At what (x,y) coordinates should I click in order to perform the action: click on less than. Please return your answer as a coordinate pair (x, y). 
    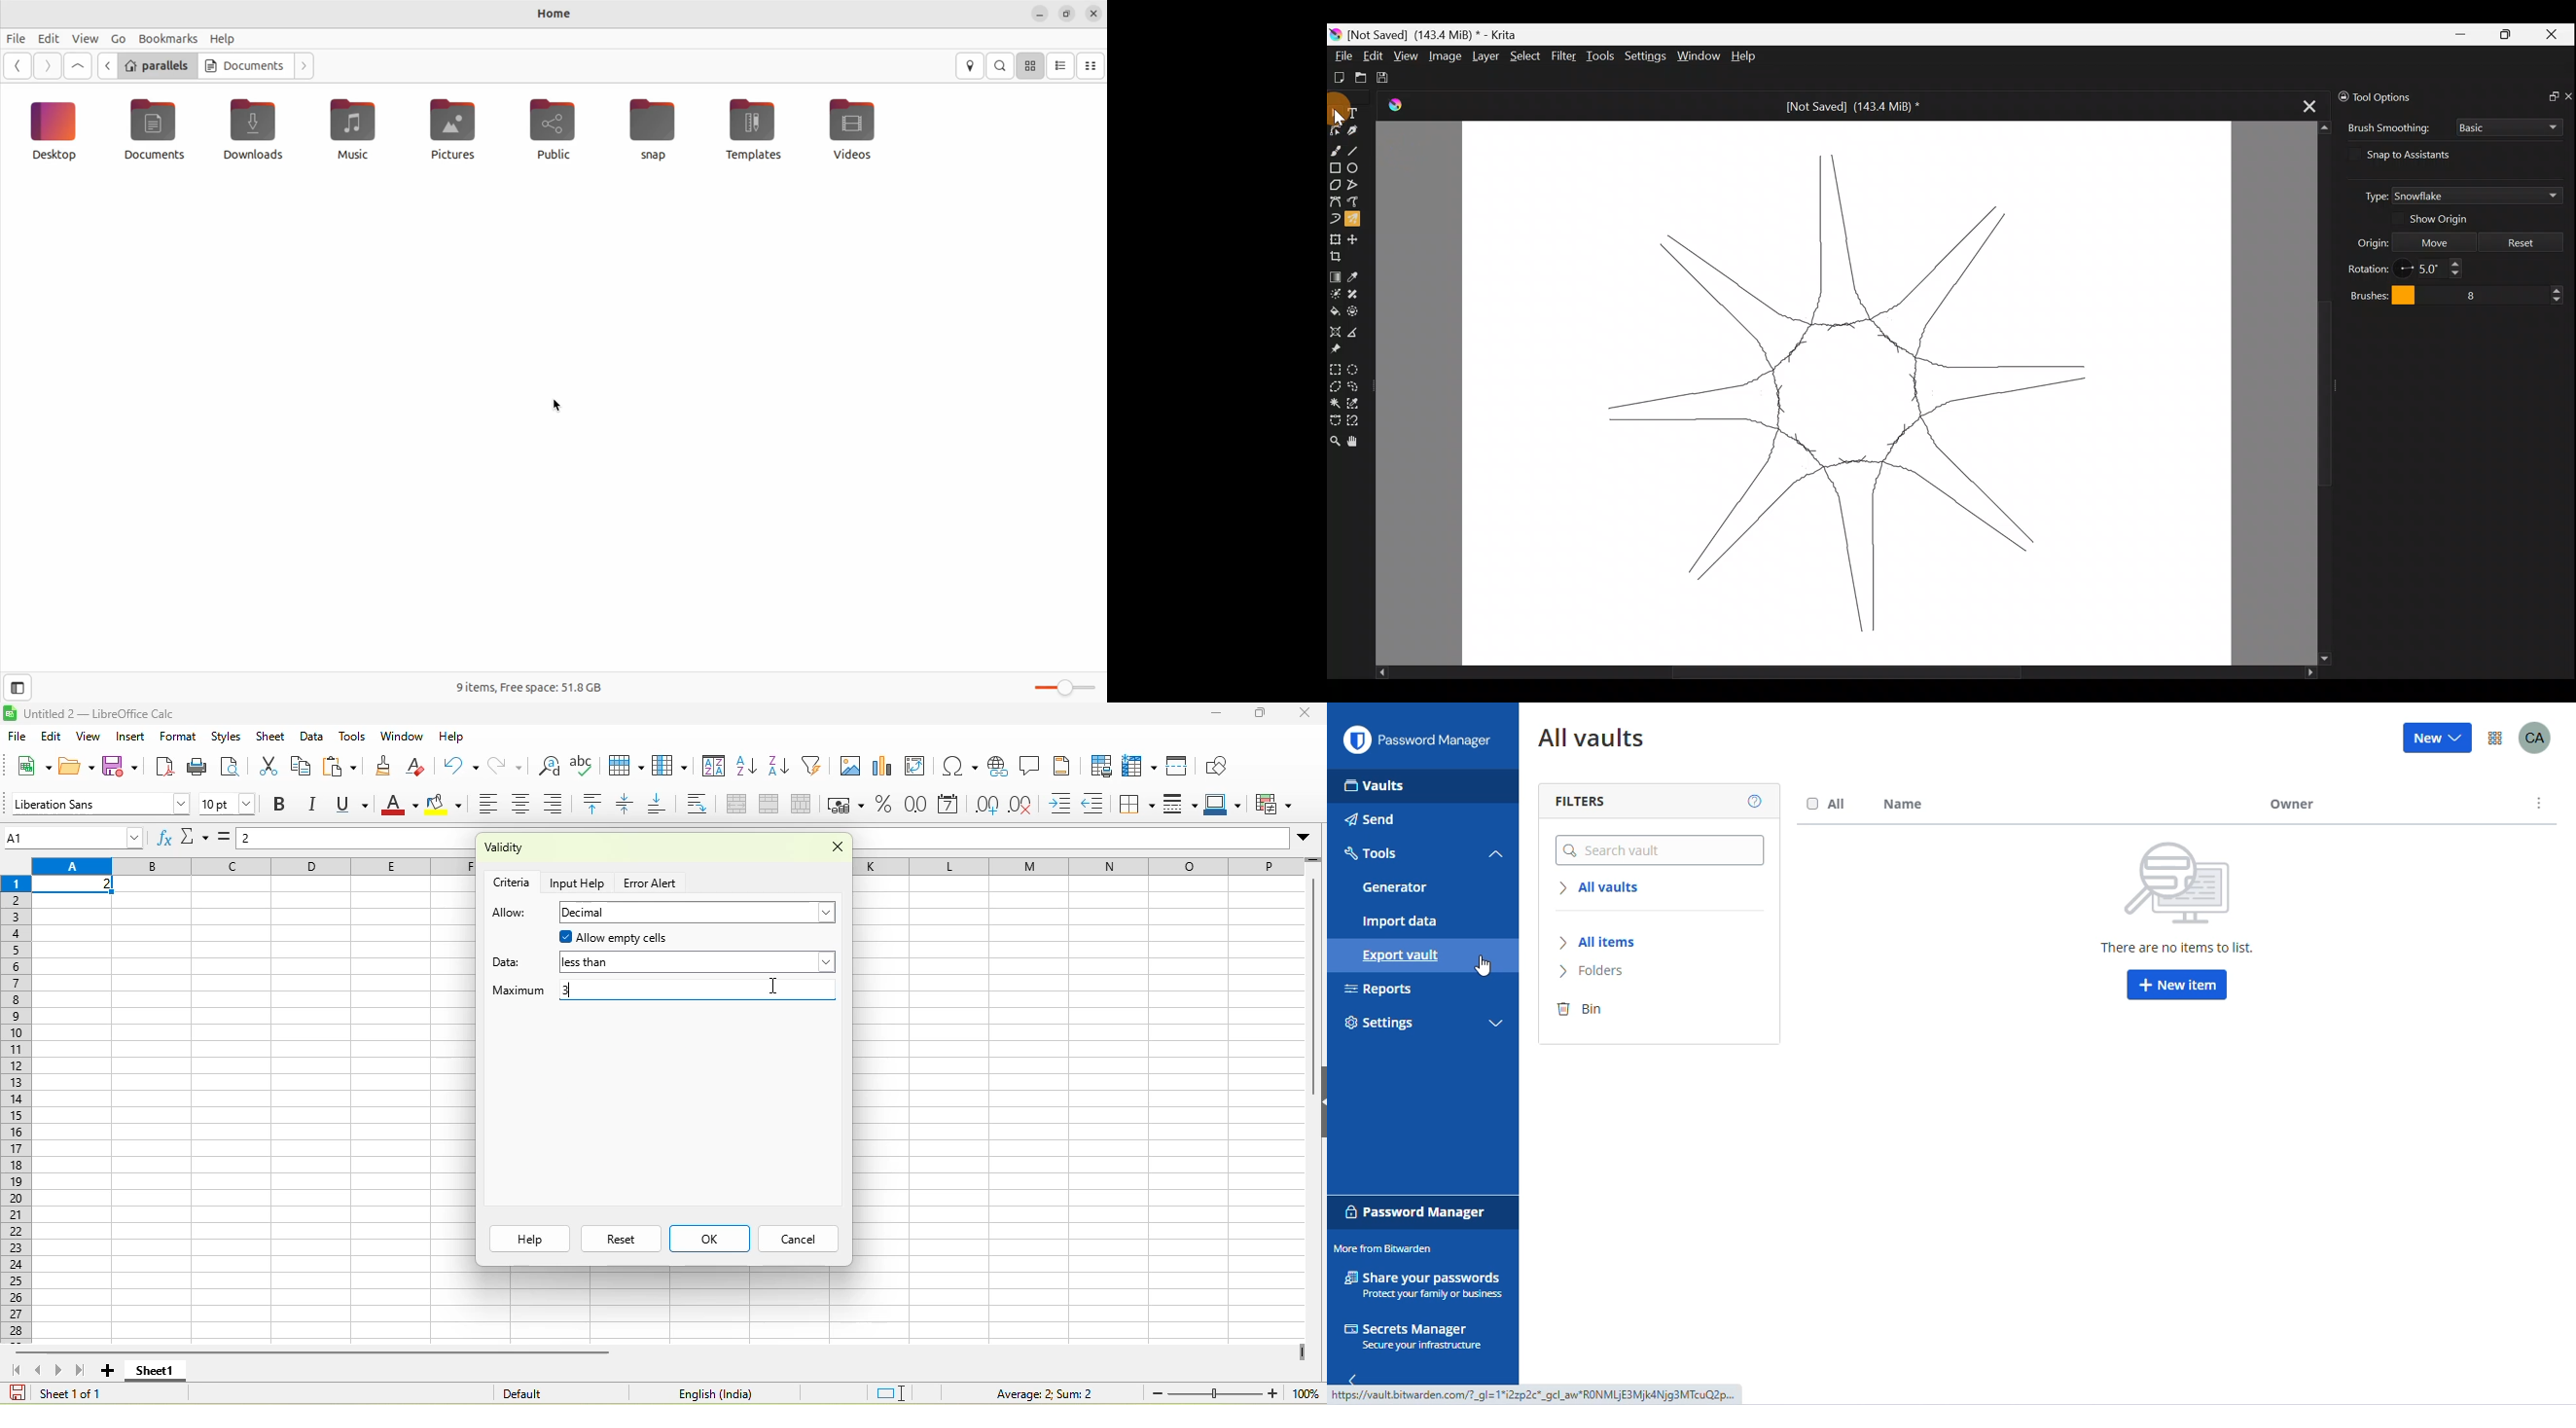
    Looking at the image, I should click on (698, 964).